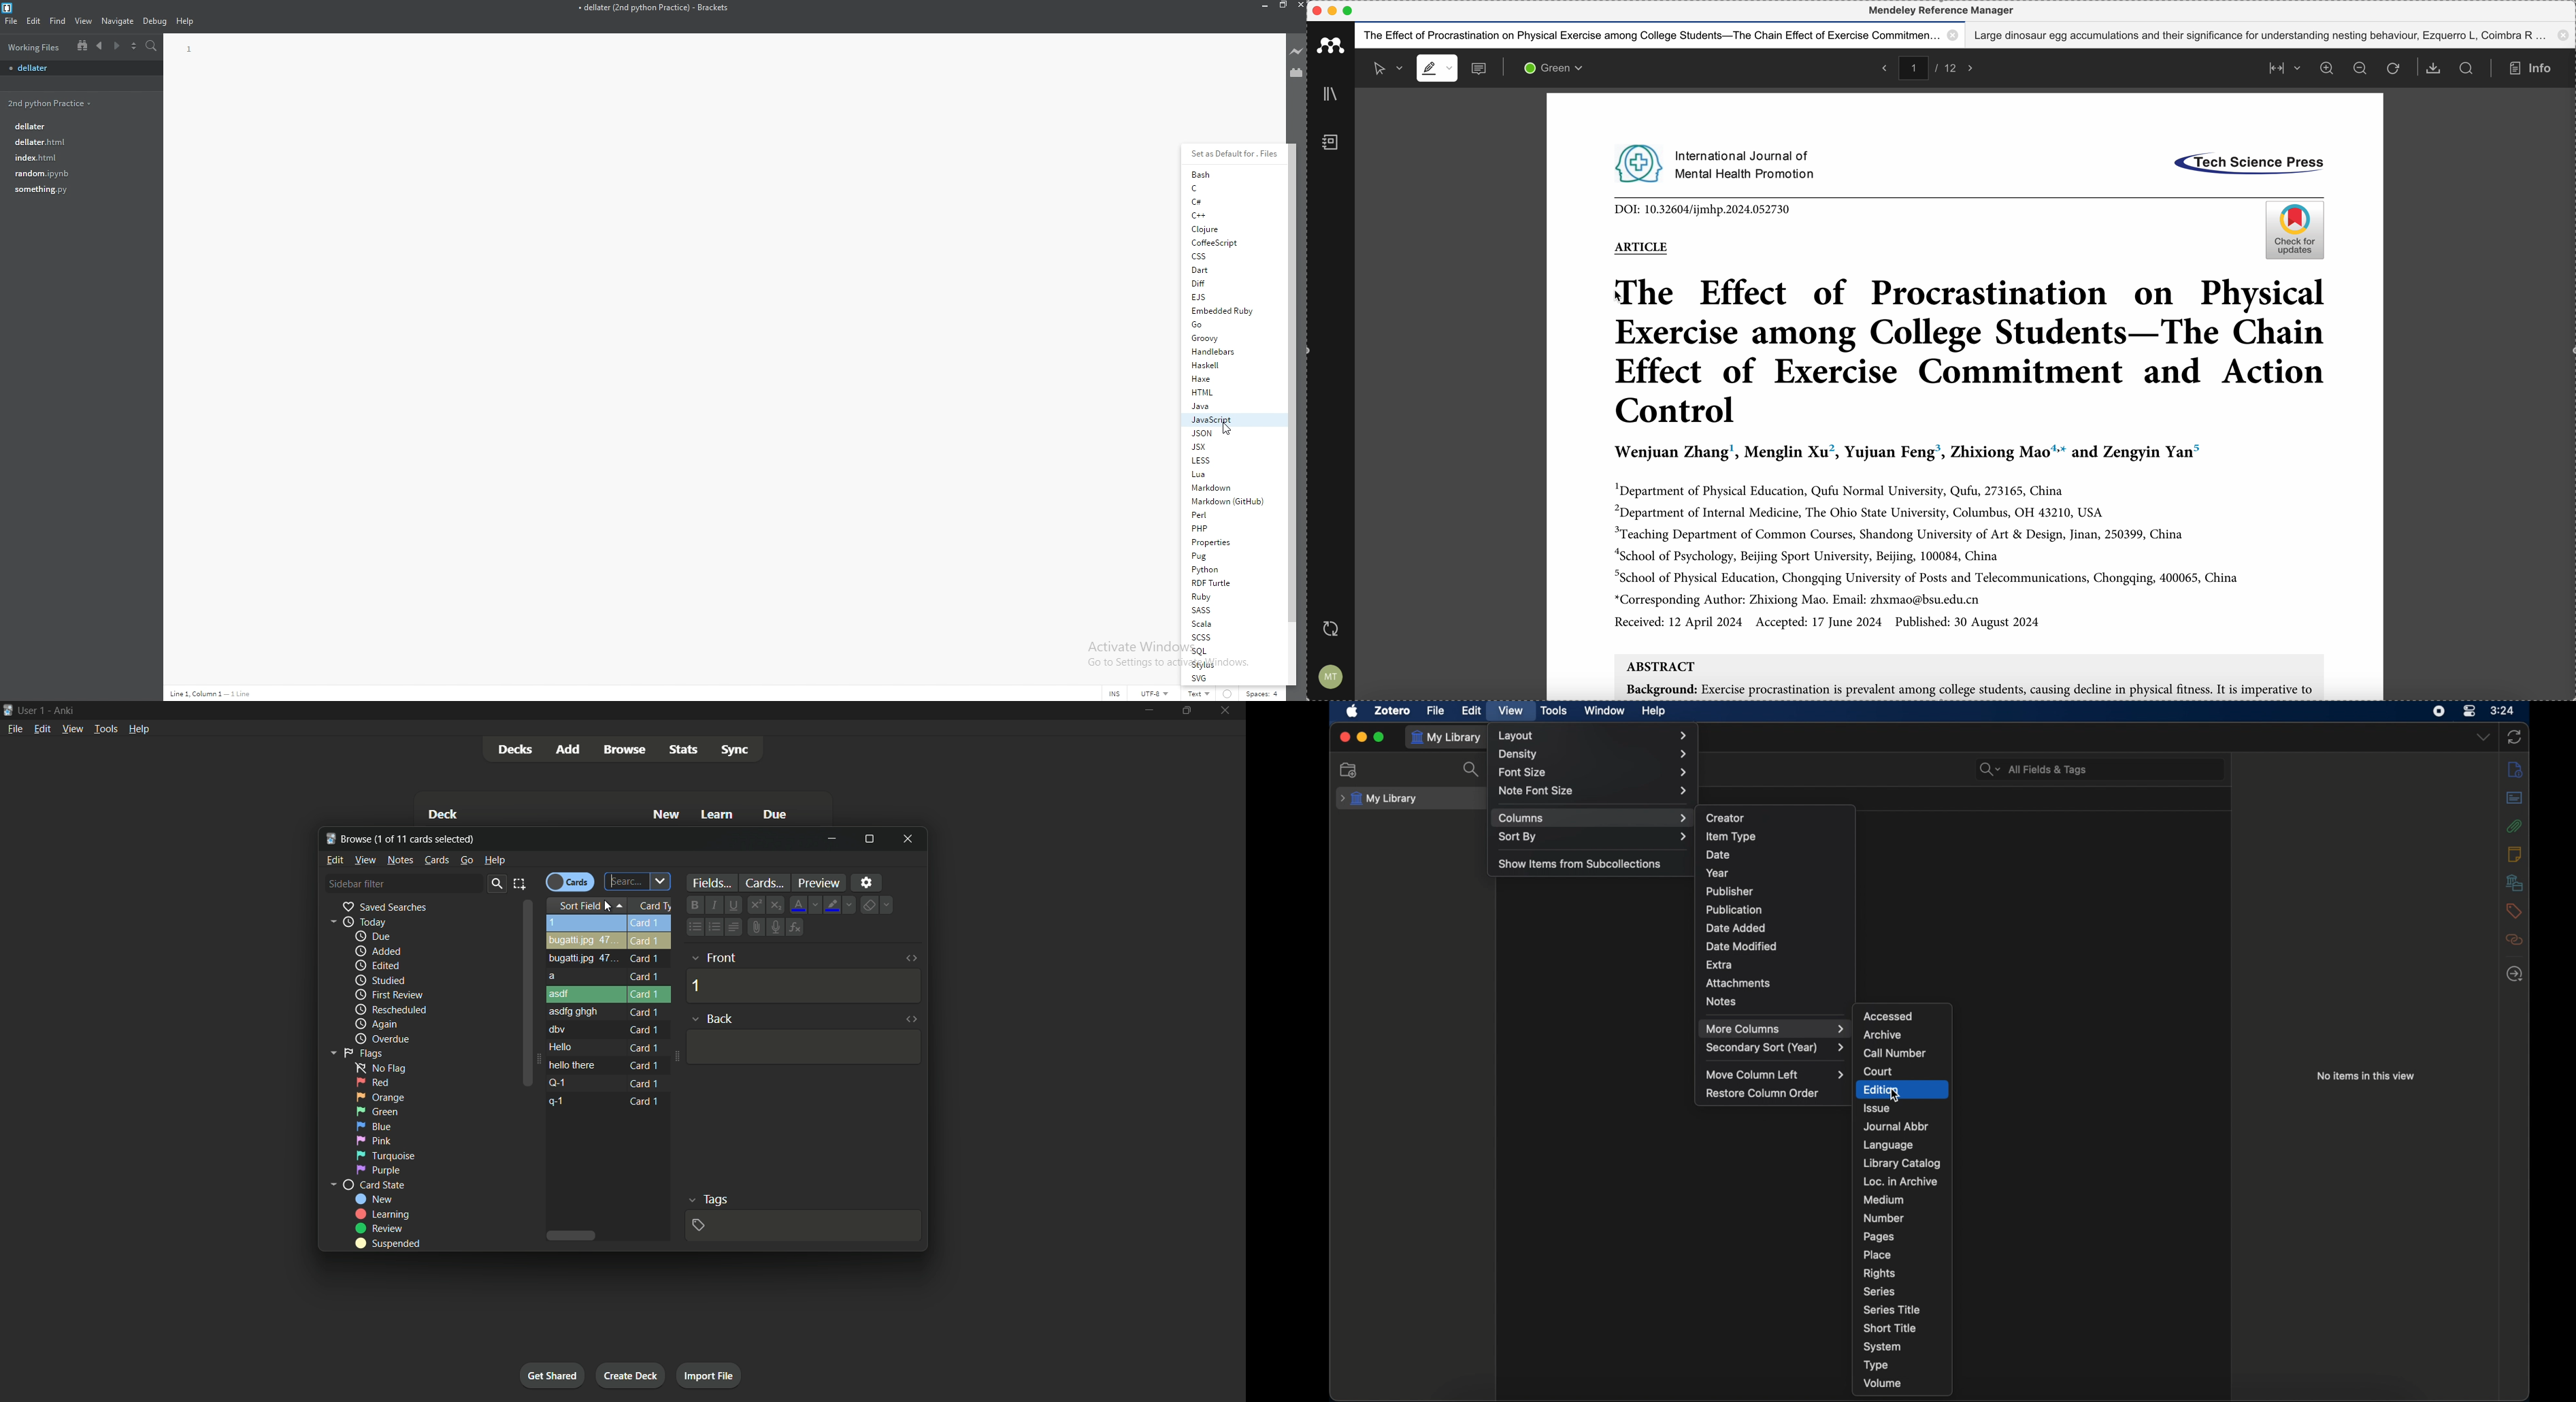 This screenshot has width=2576, height=1428. Describe the element at coordinates (443, 814) in the screenshot. I see `deck` at that location.